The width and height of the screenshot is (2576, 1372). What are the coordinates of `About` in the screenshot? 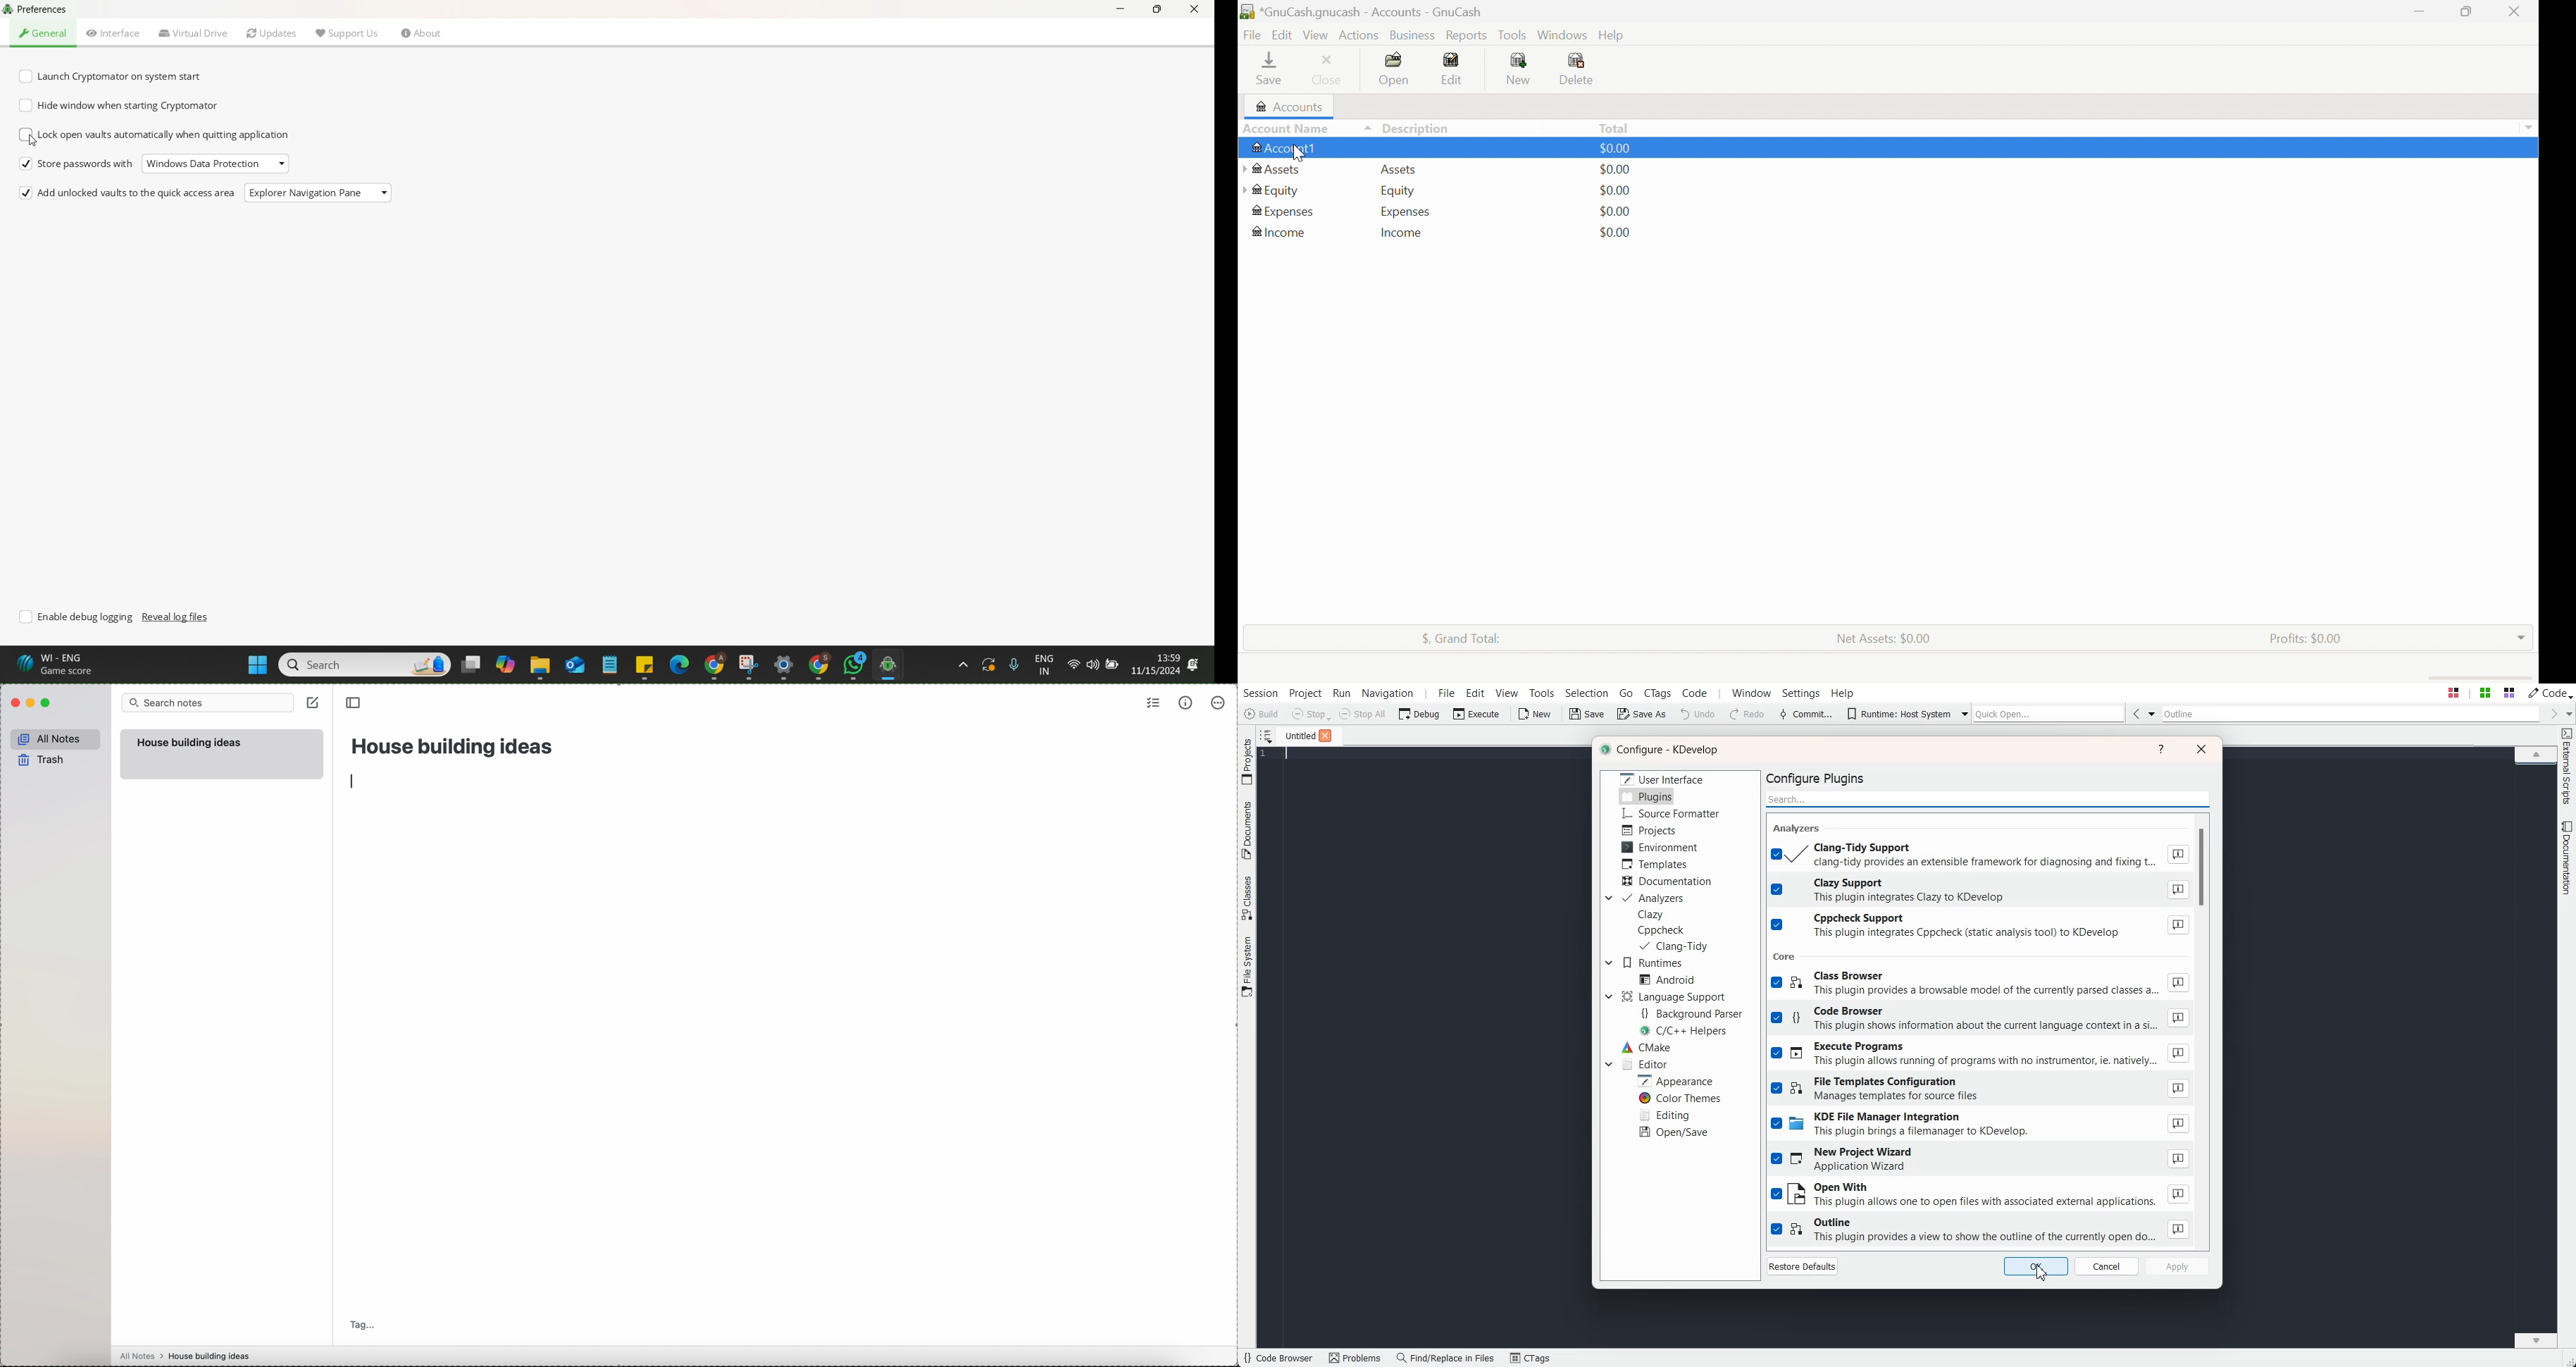 It's located at (2179, 1229).